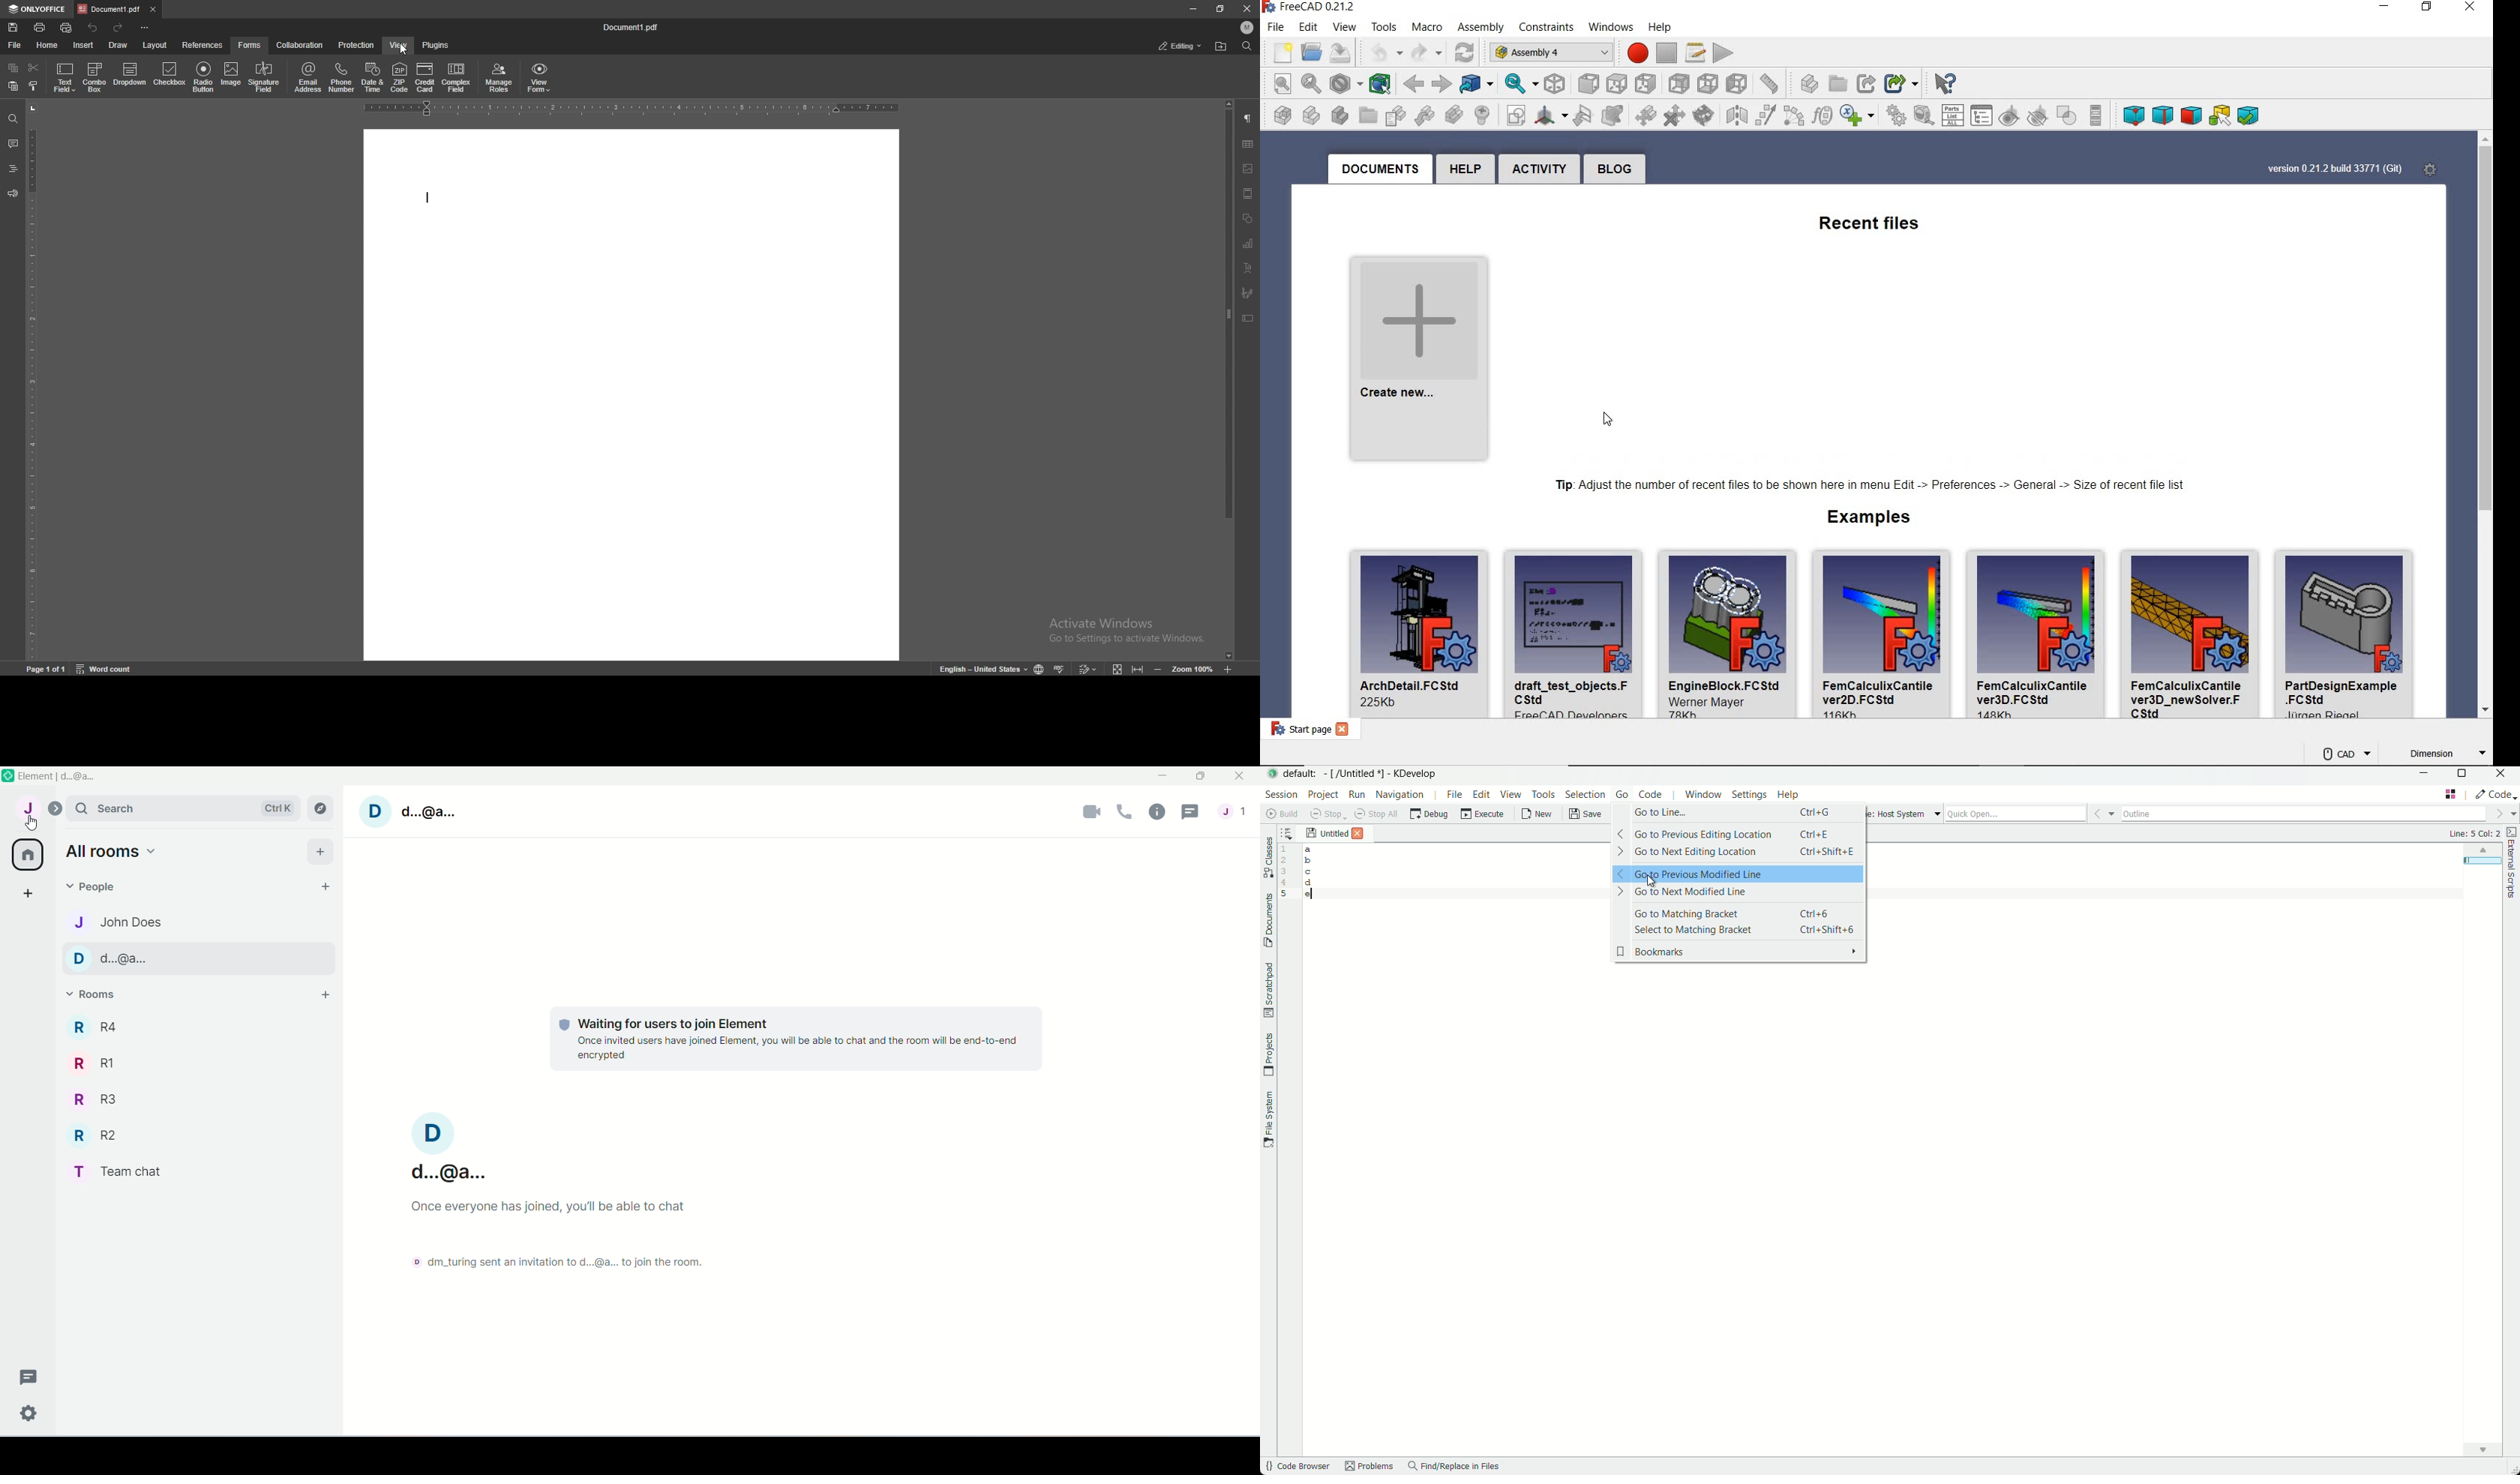 The height and width of the screenshot is (1484, 2520). Describe the element at coordinates (2336, 167) in the screenshot. I see `system version info` at that location.